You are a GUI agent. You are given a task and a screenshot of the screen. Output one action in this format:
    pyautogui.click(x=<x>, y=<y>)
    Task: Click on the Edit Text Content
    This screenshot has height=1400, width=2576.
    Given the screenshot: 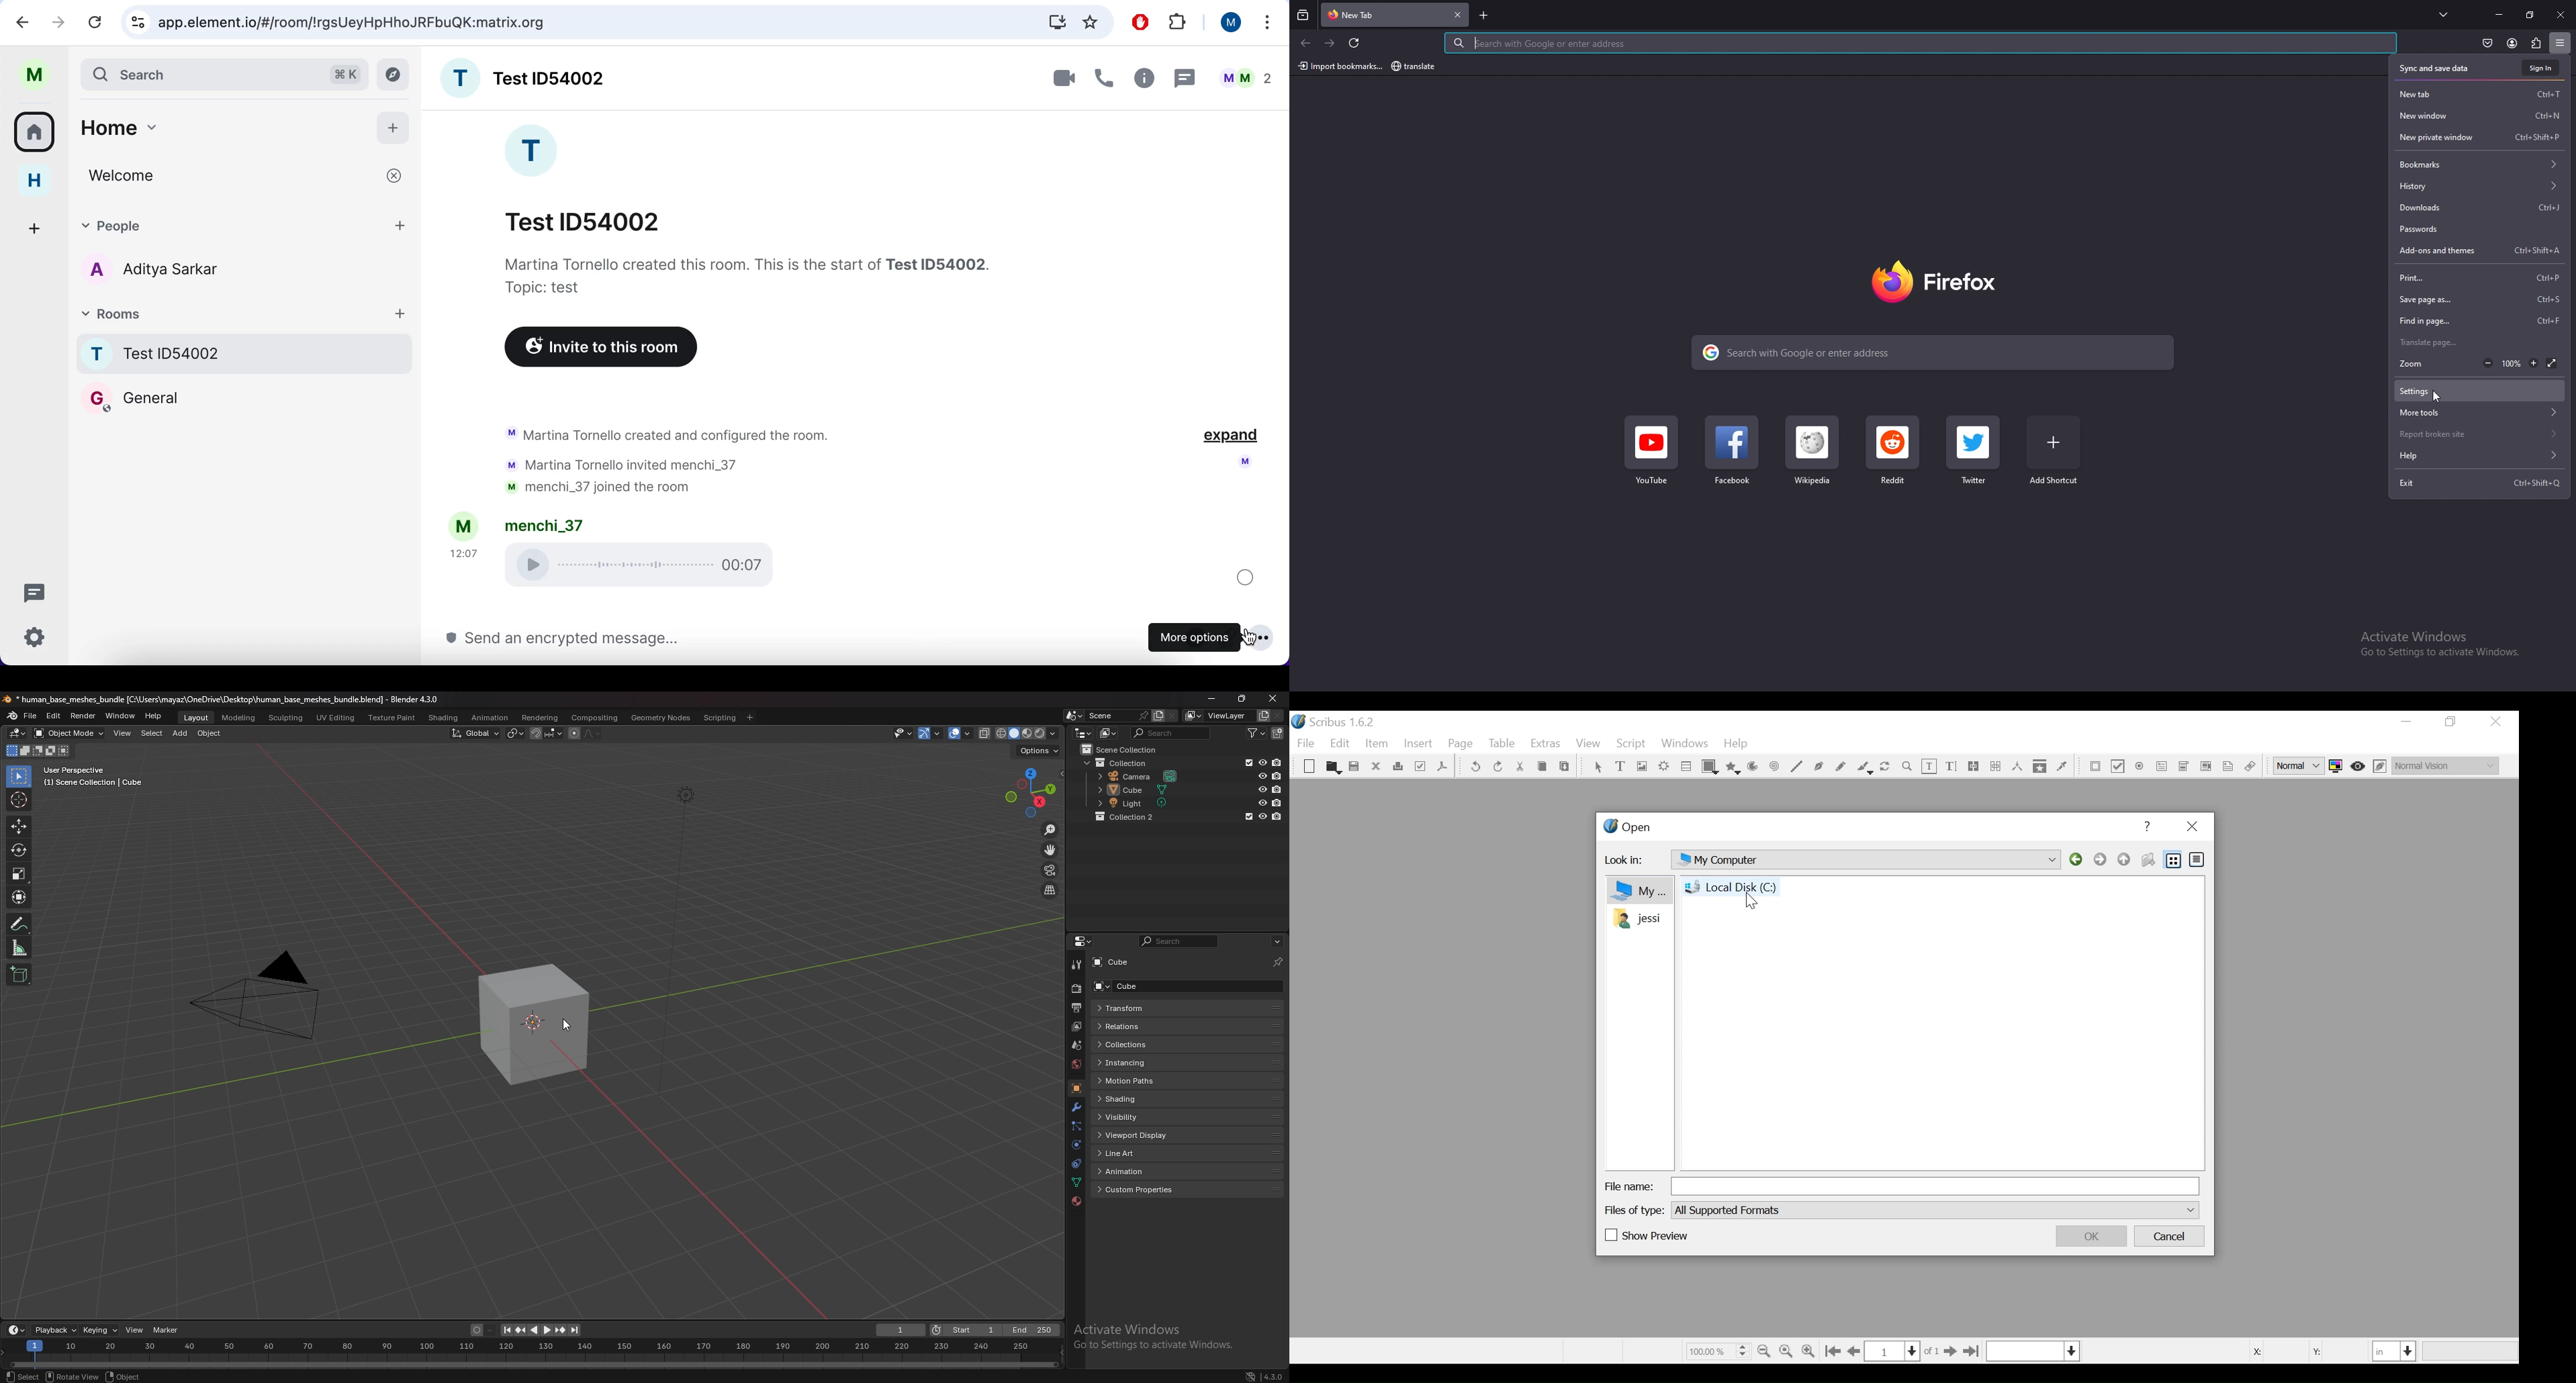 What is the action you would take?
    pyautogui.click(x=1930, y=766)
    